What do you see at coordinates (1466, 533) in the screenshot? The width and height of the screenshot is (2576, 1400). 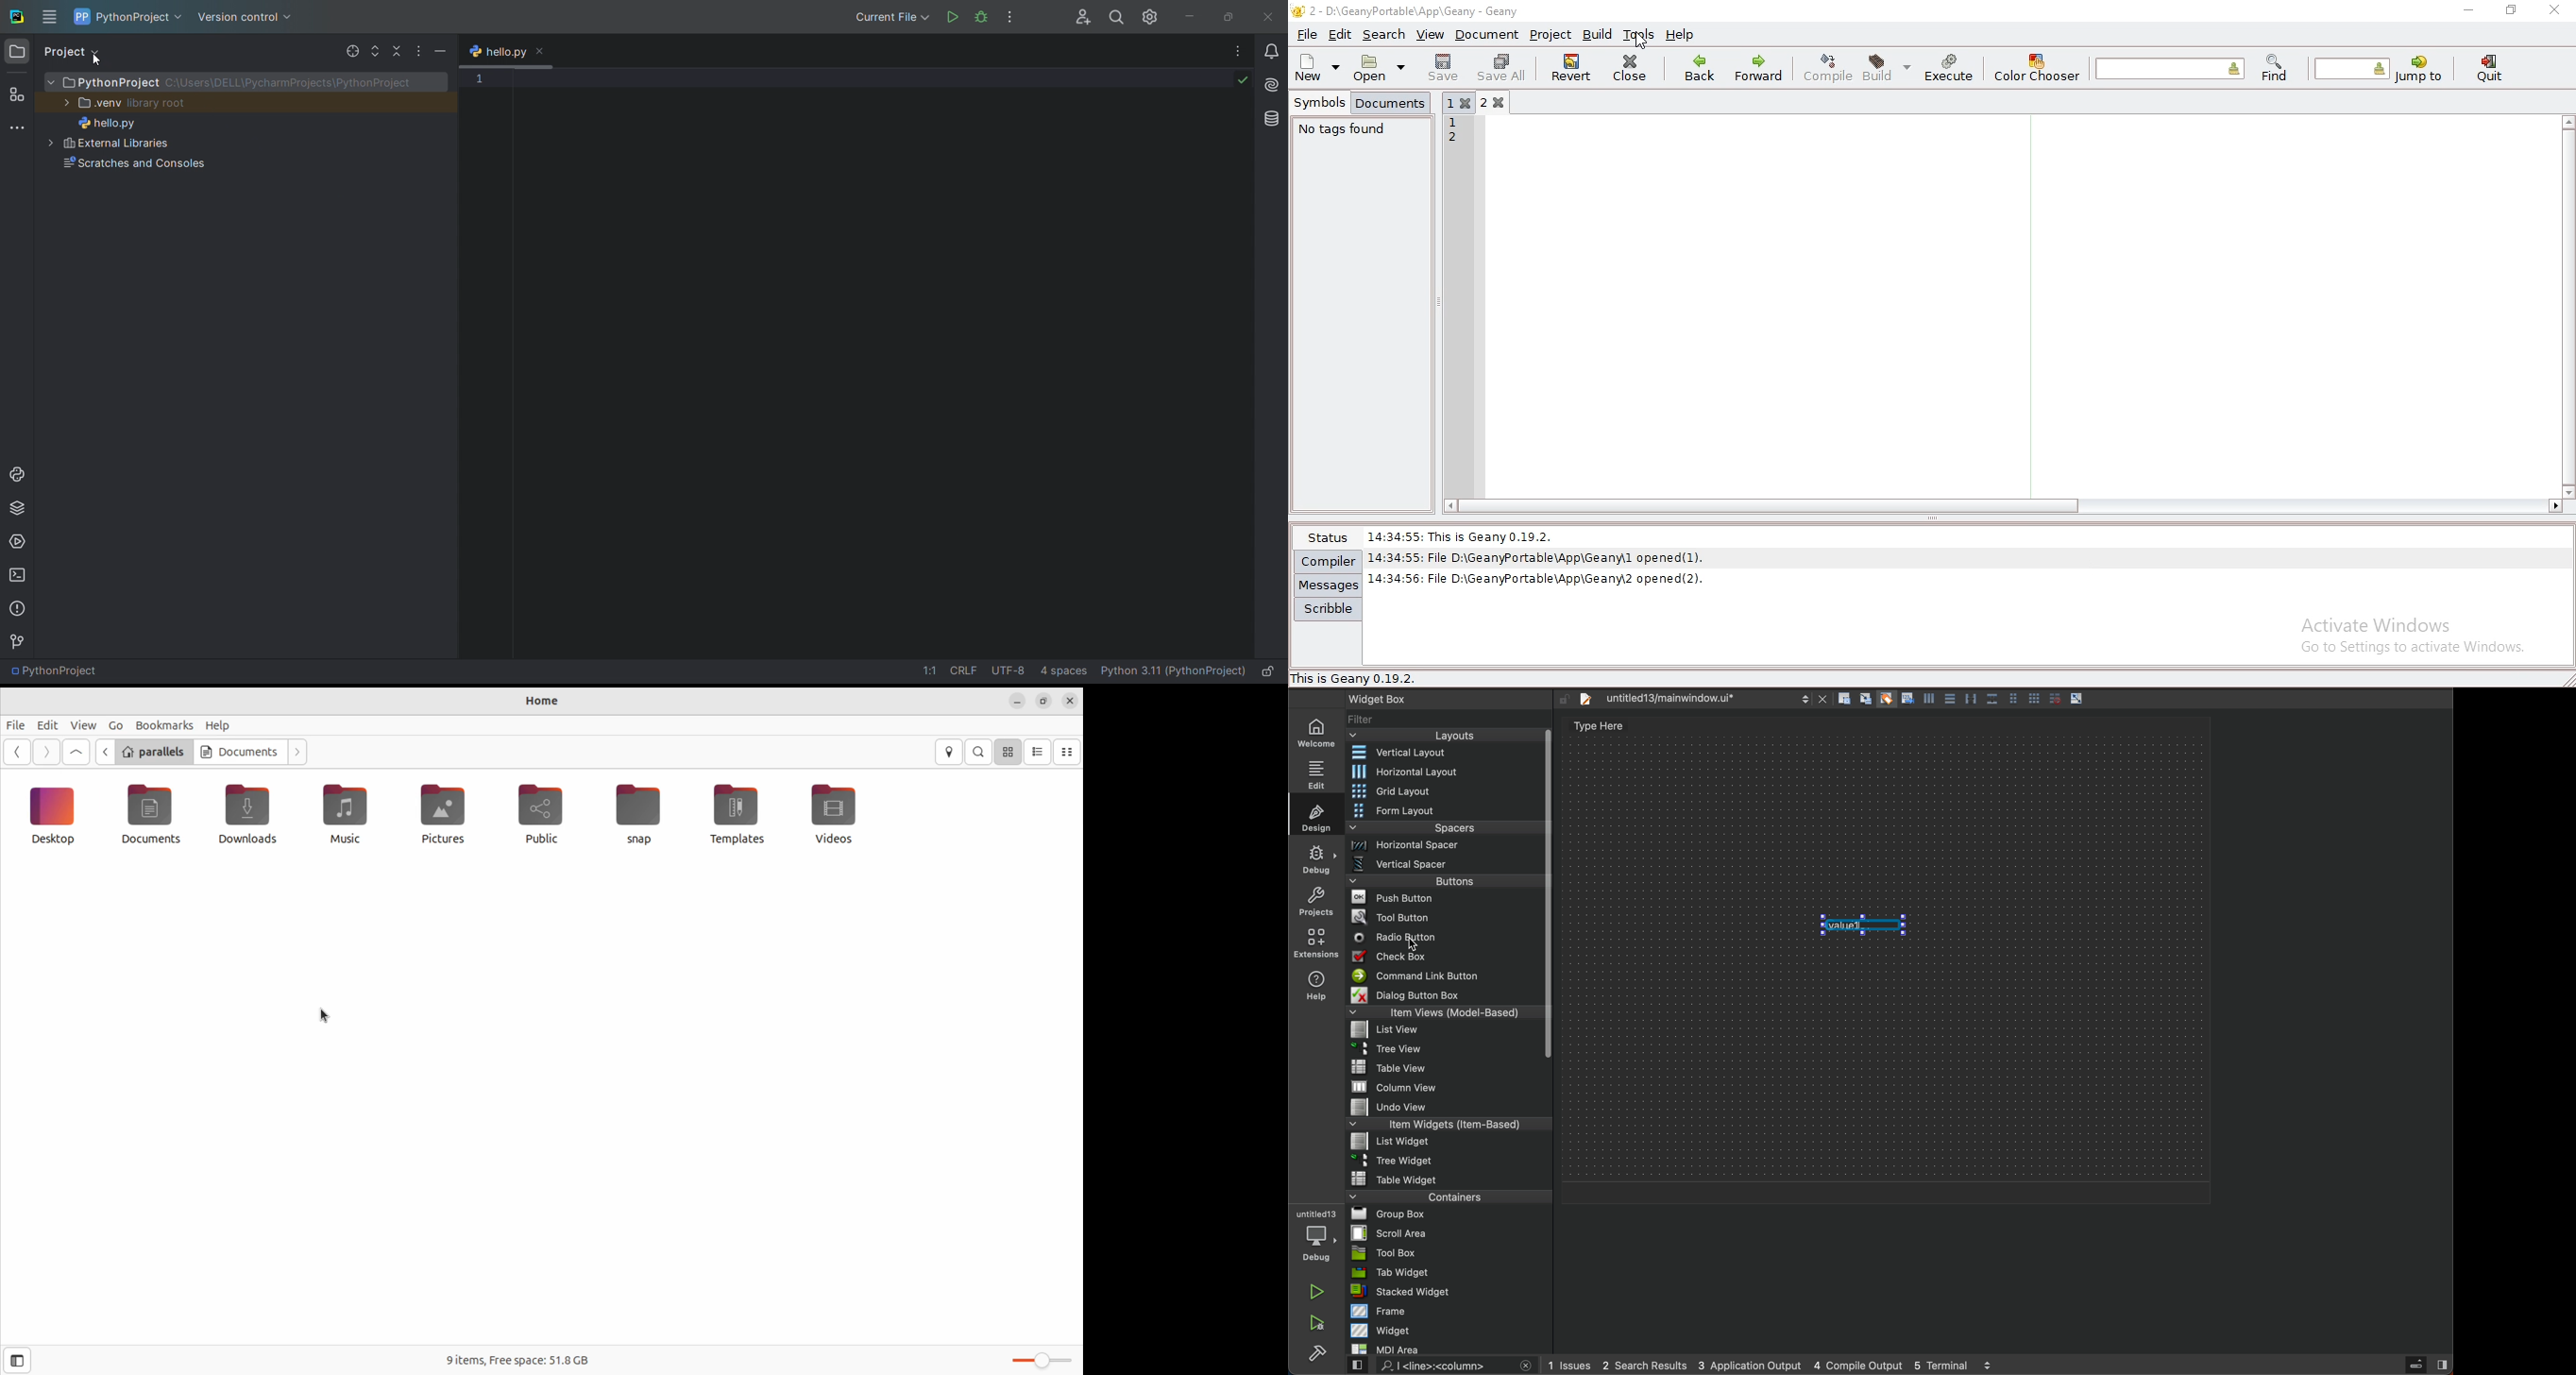 I see `14:34:55: This Is Geany 0.19.2.` at bounding box center [1466, 533].